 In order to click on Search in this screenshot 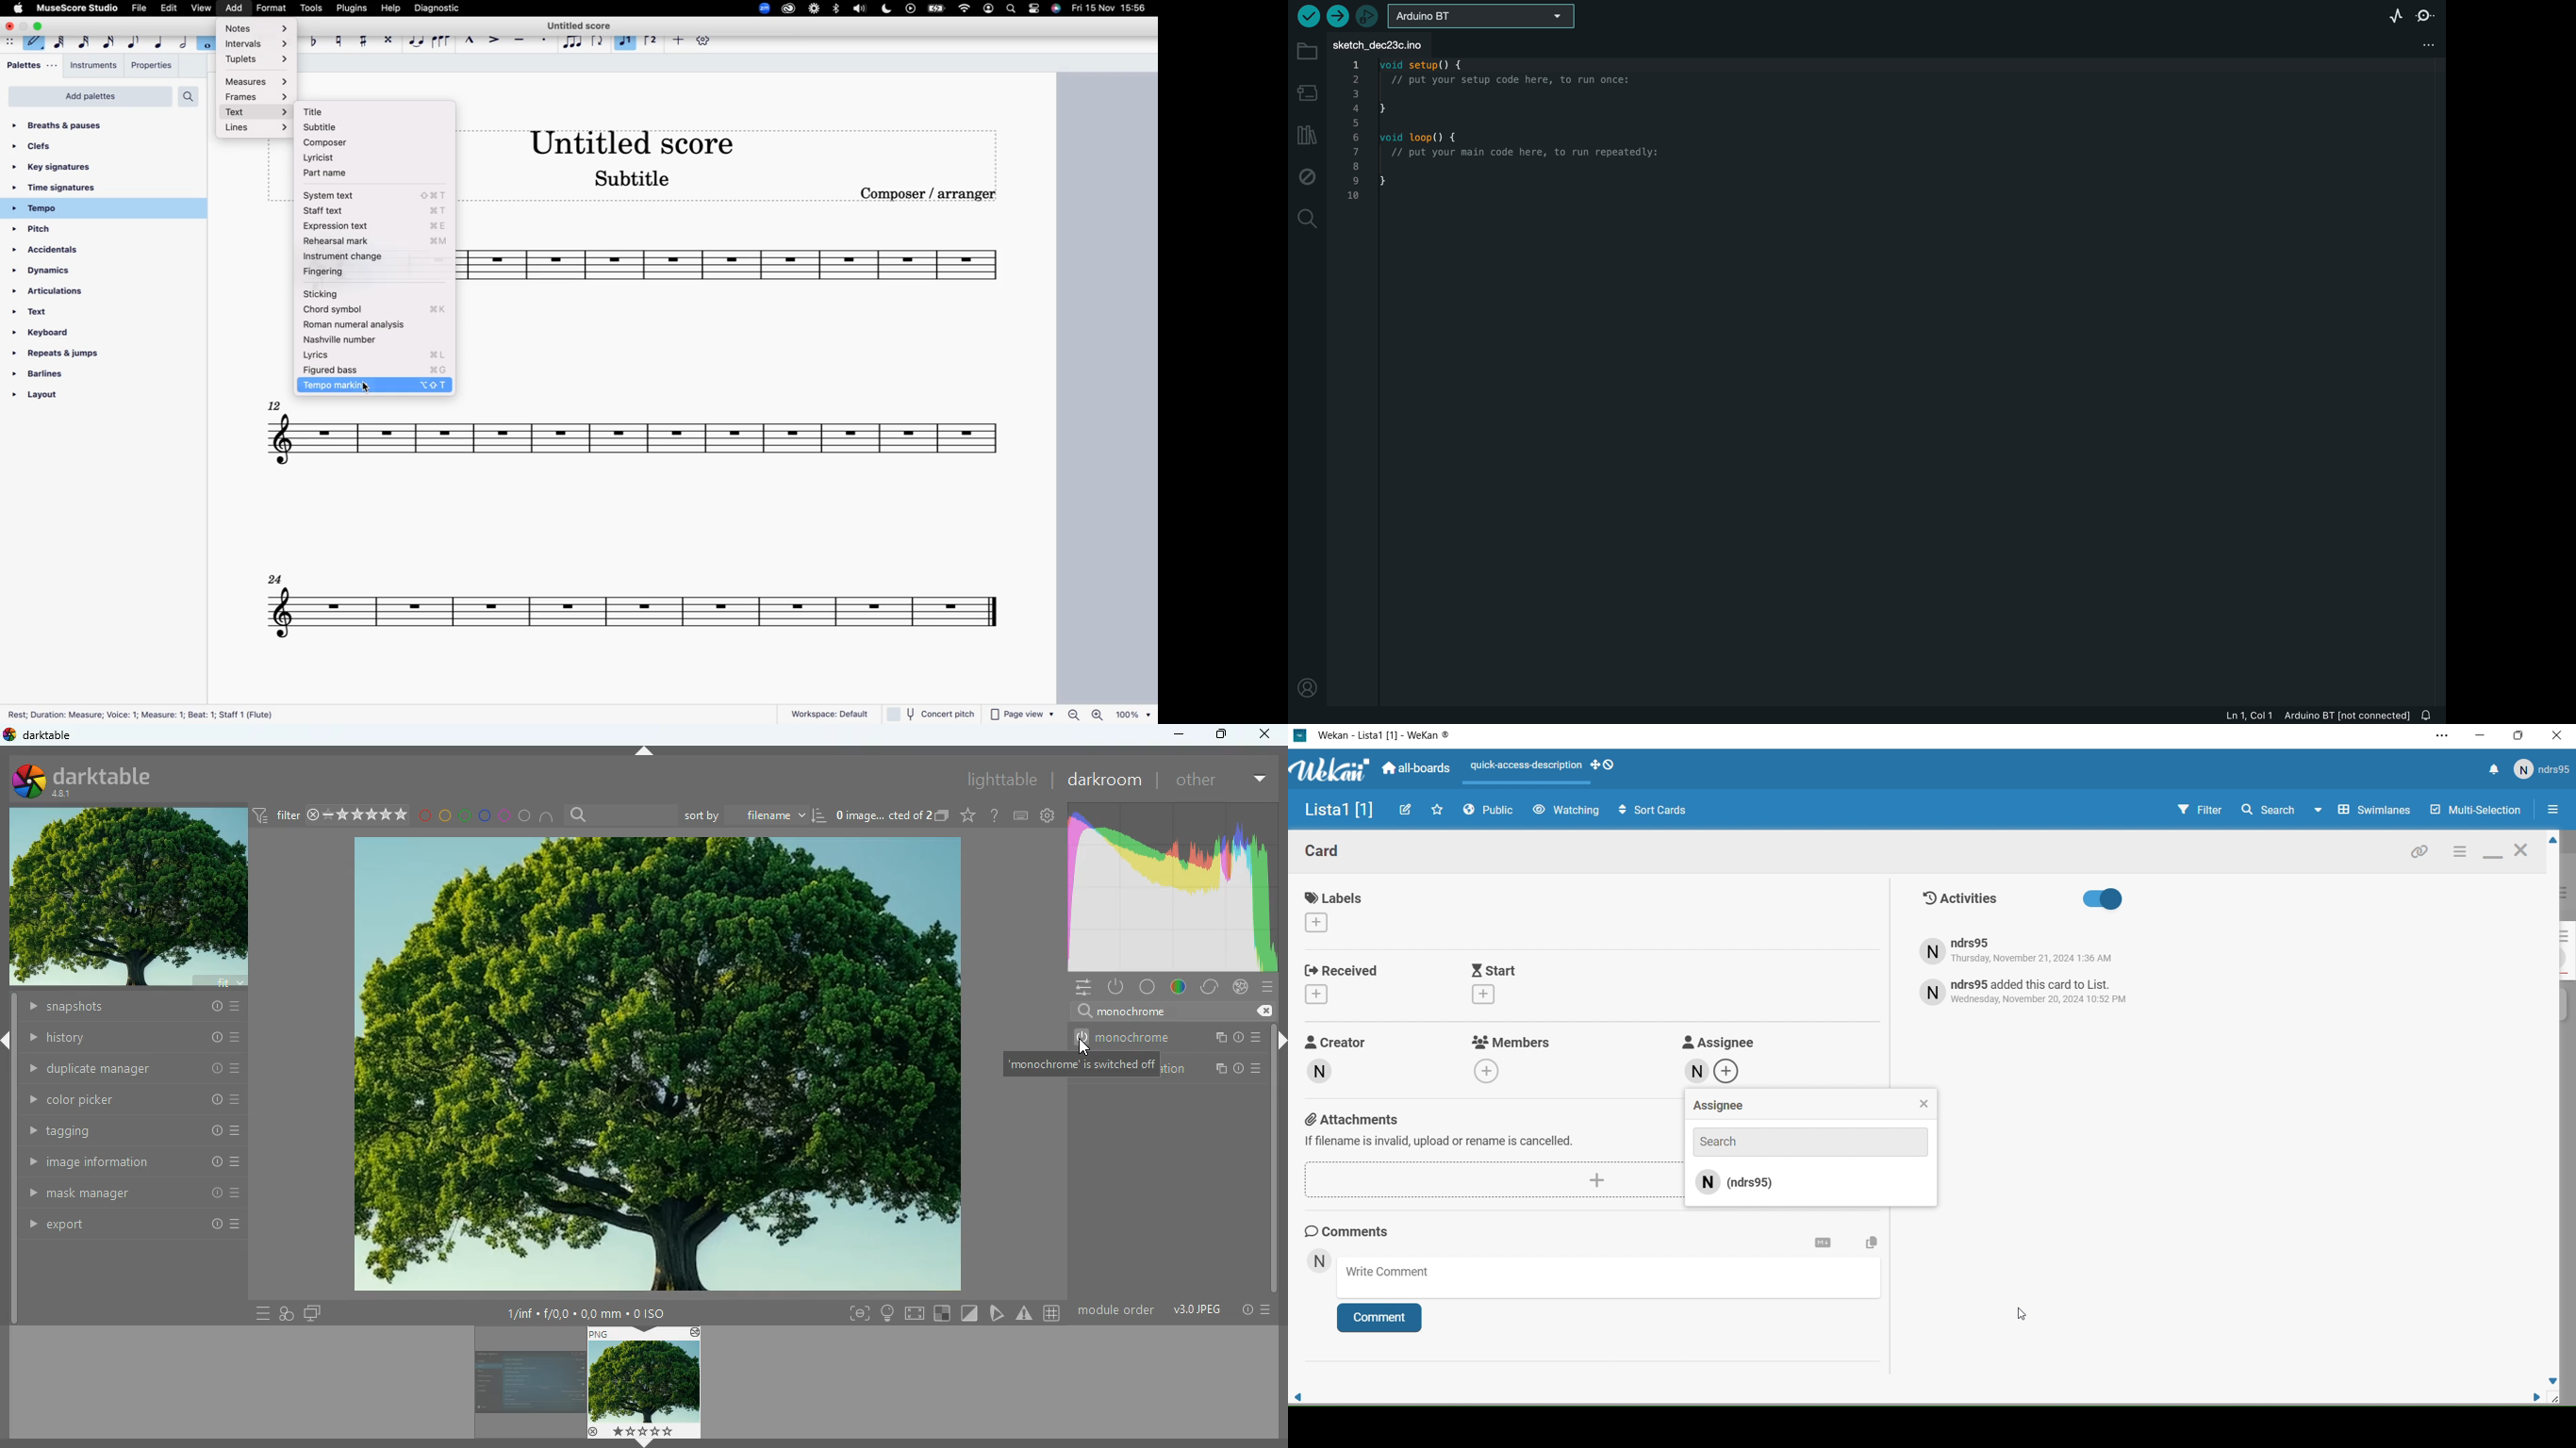, I will do `click(2267, 809)`.